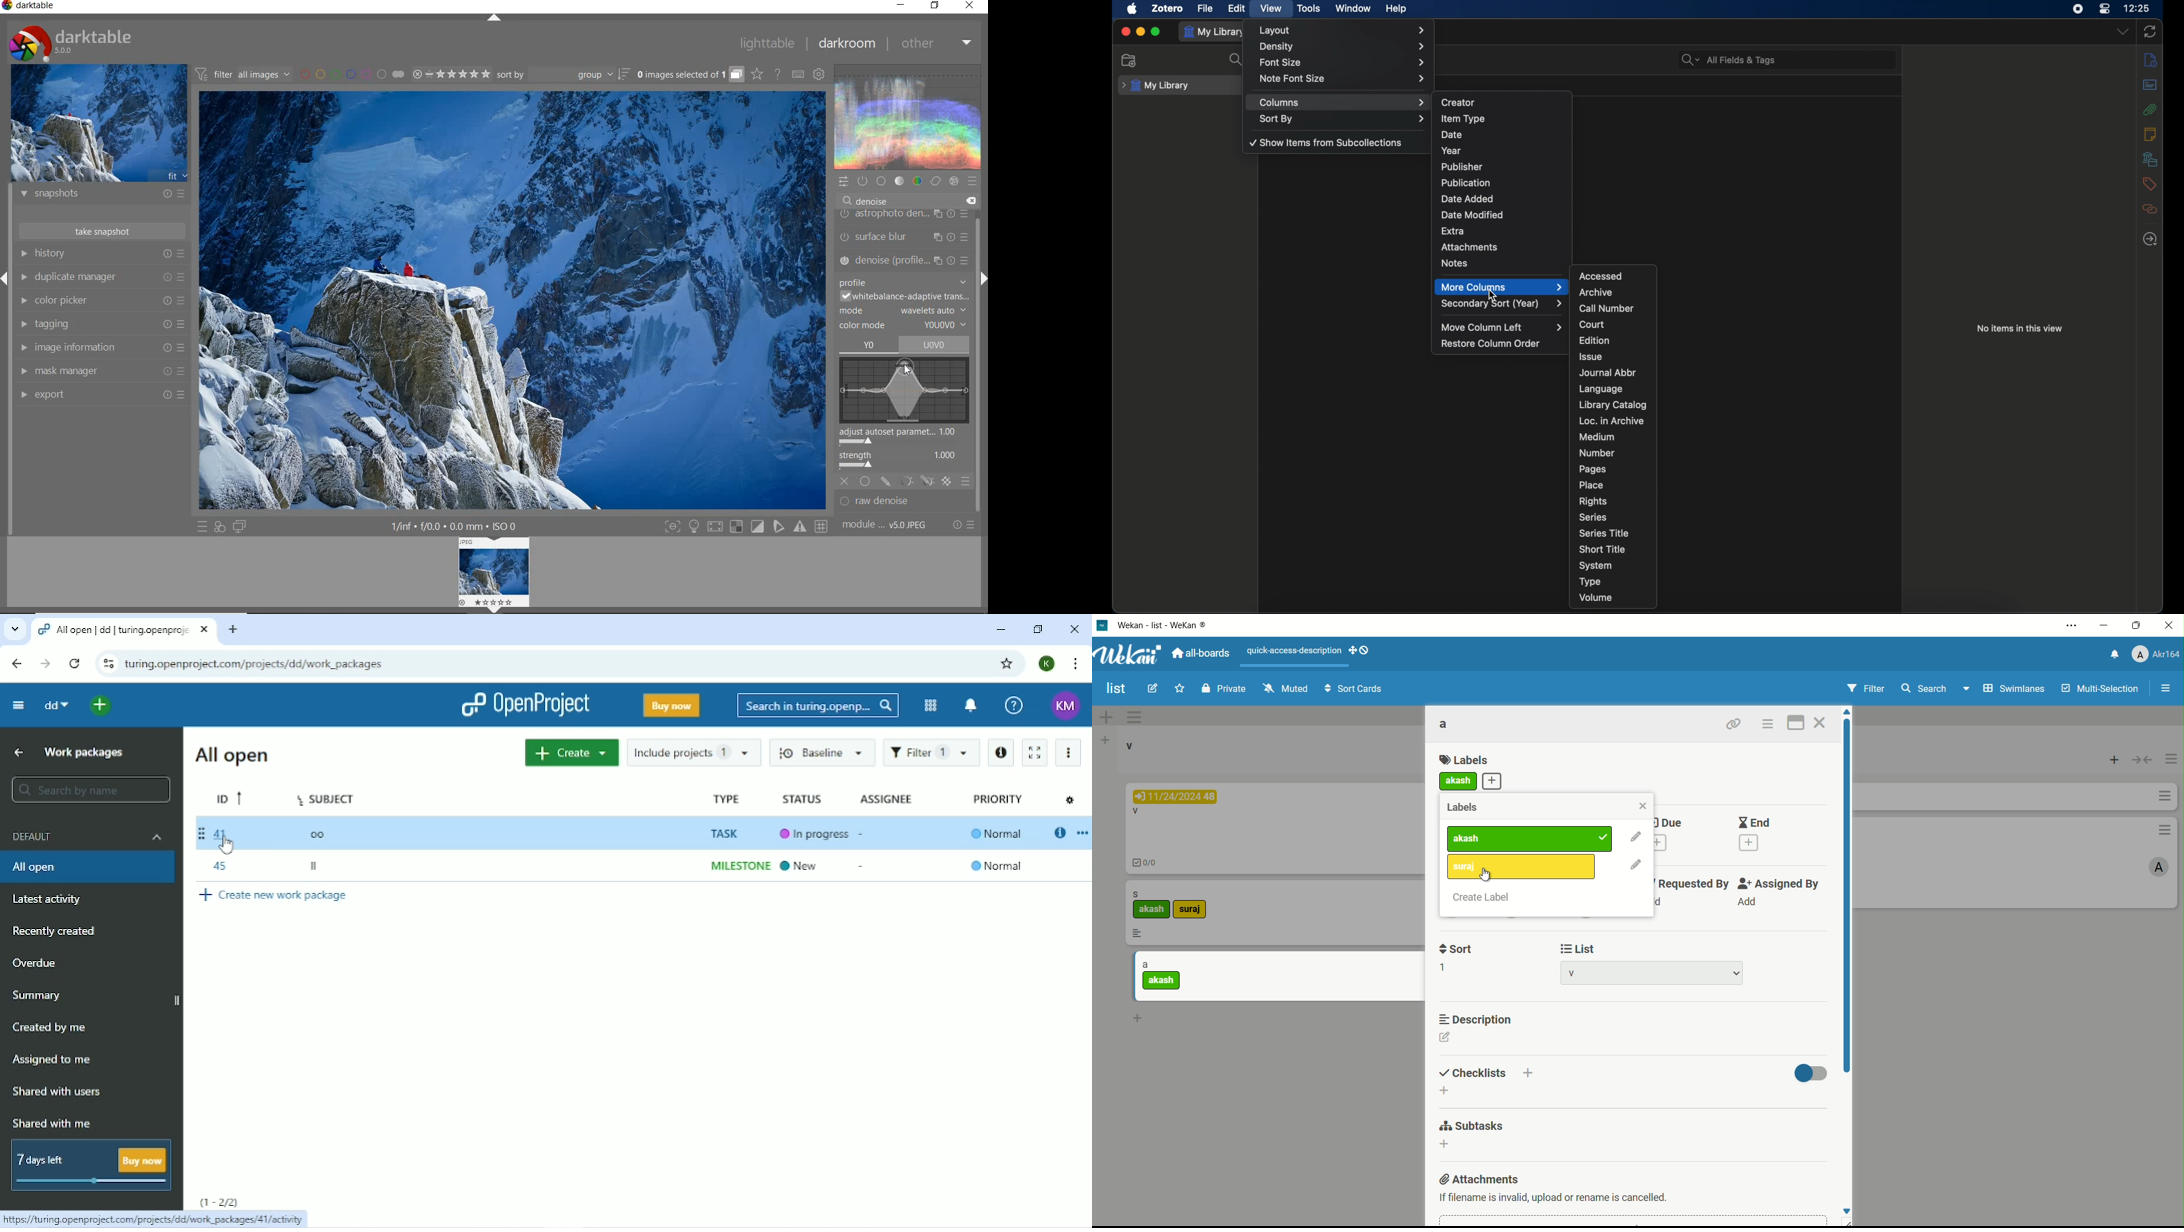  Describe the element at coordinates (1000, 628) in the screenshot. I see `Minimize` at that location.